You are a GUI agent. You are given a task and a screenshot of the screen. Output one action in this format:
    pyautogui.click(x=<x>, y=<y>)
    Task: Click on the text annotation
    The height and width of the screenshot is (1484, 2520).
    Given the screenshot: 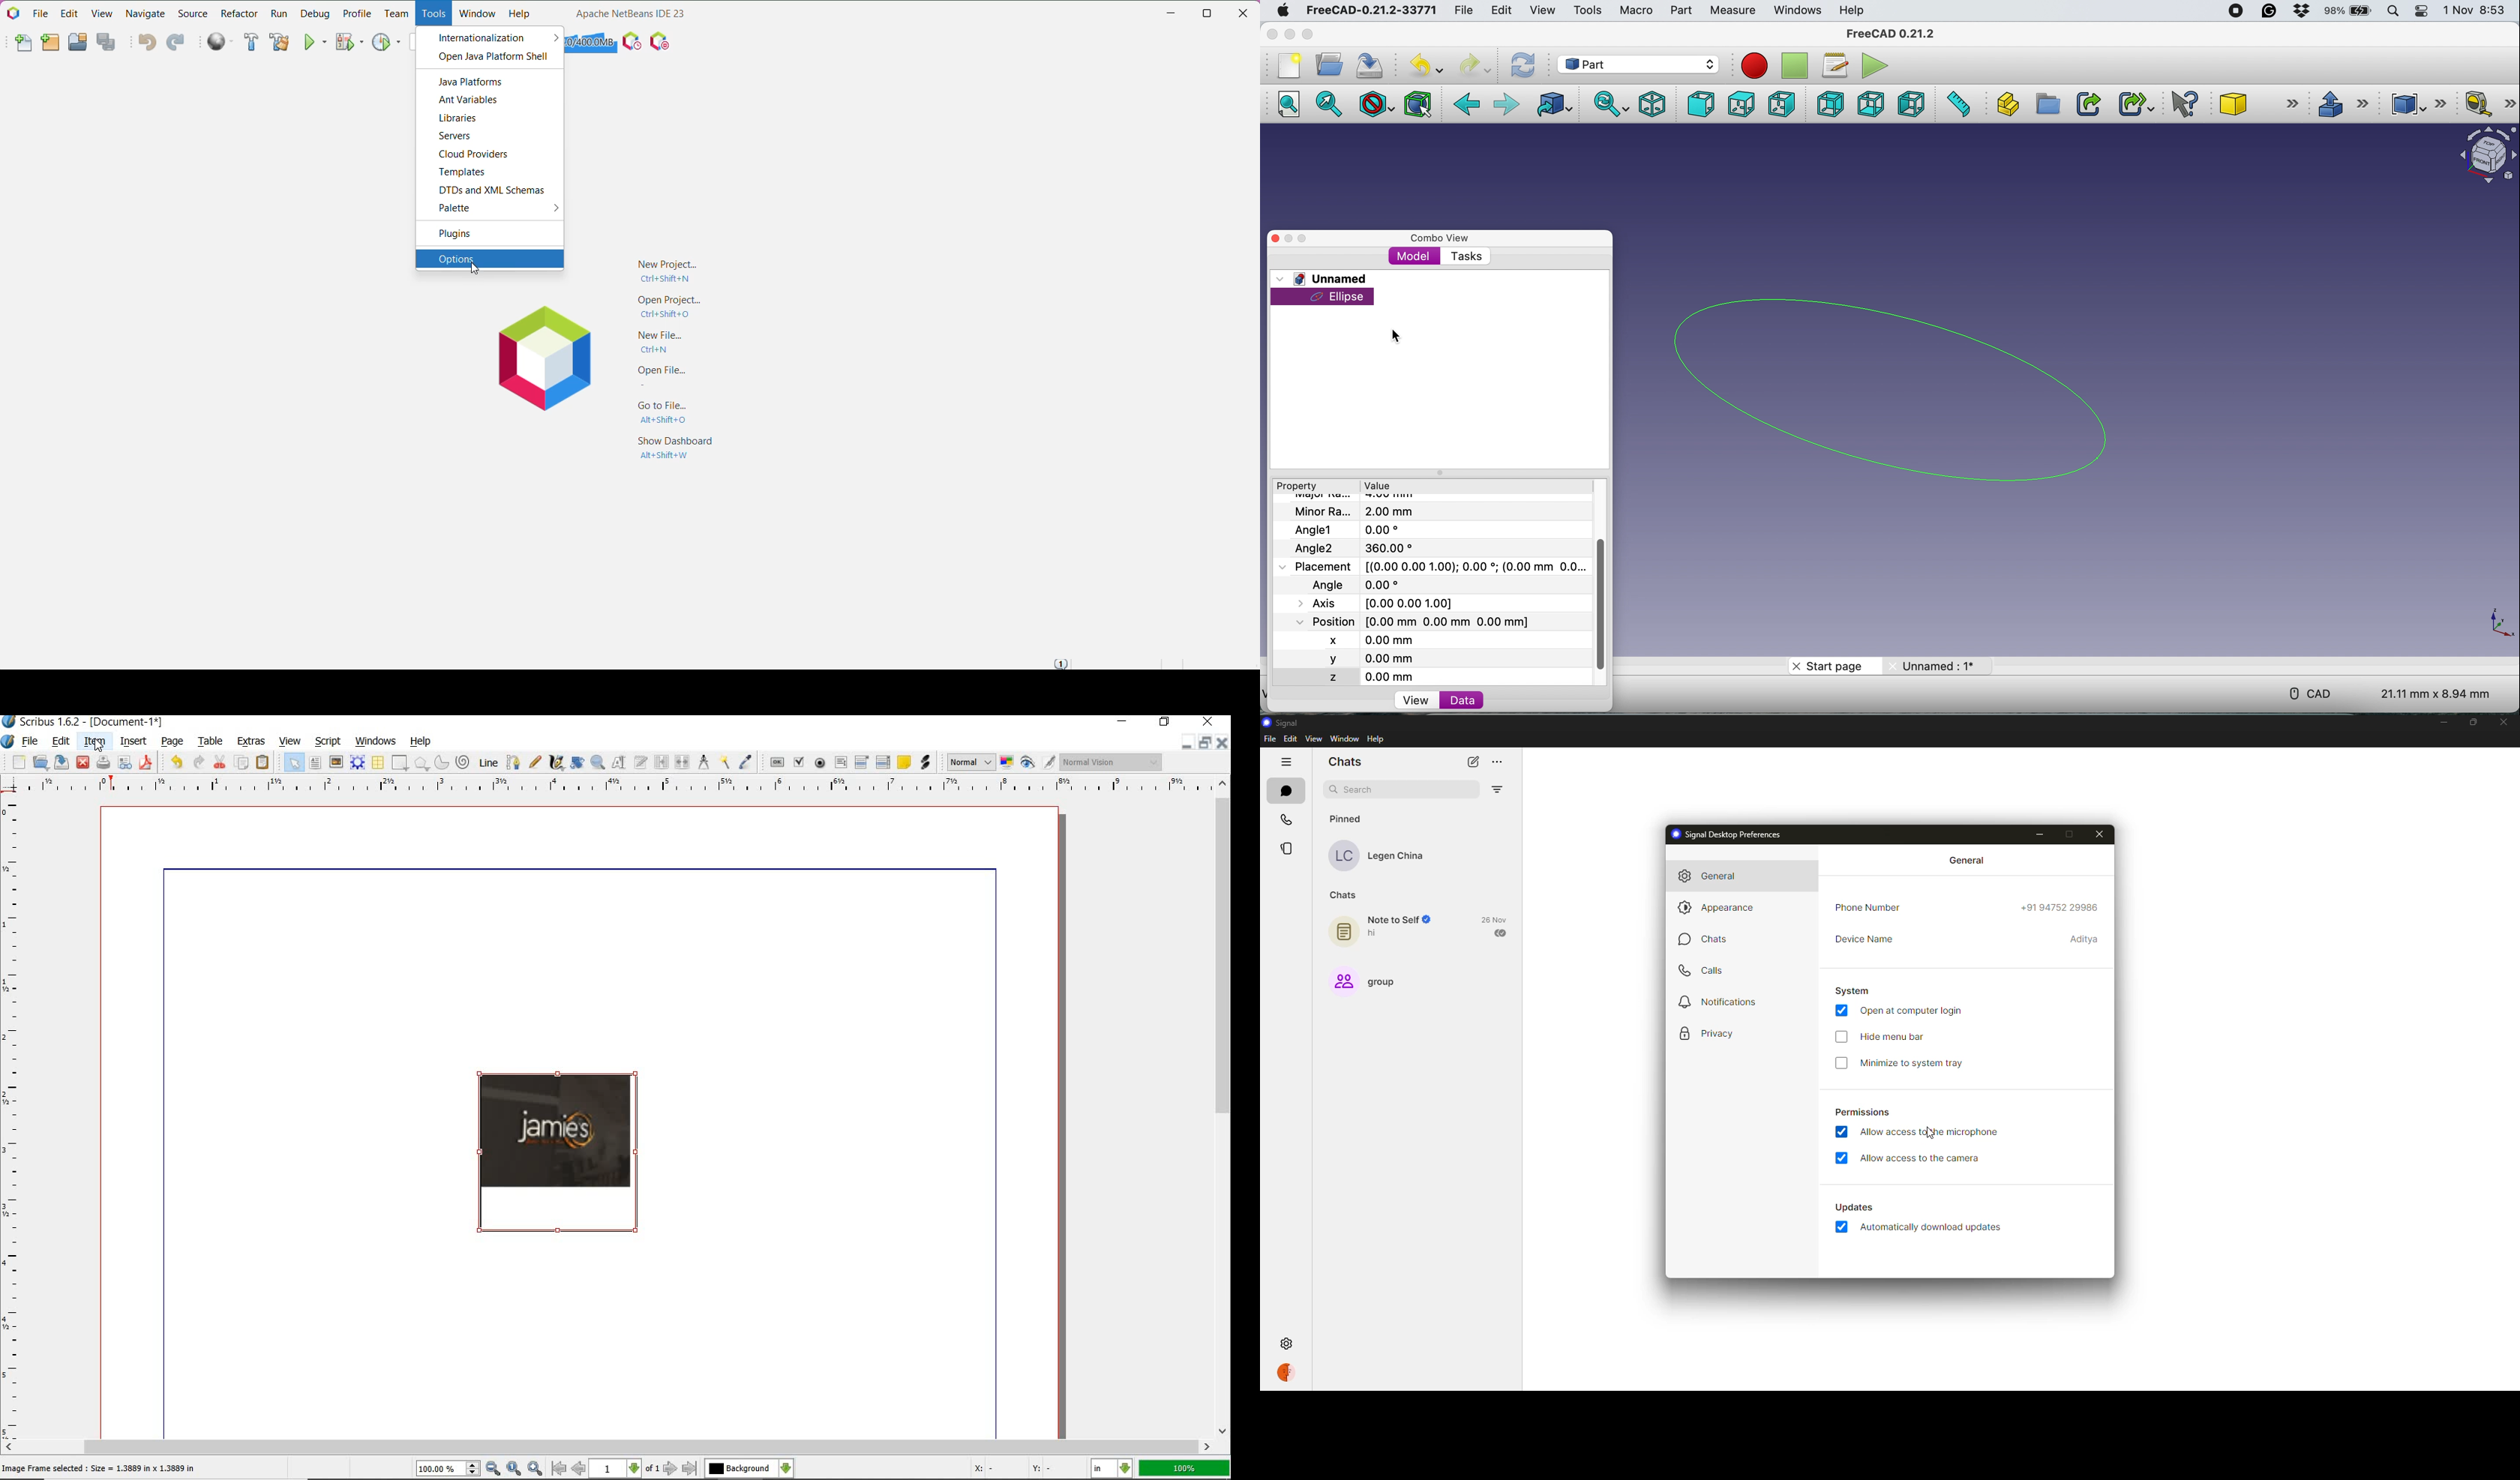 What is the action you would take?
    pyautogui.click(x=904, y=763)
    